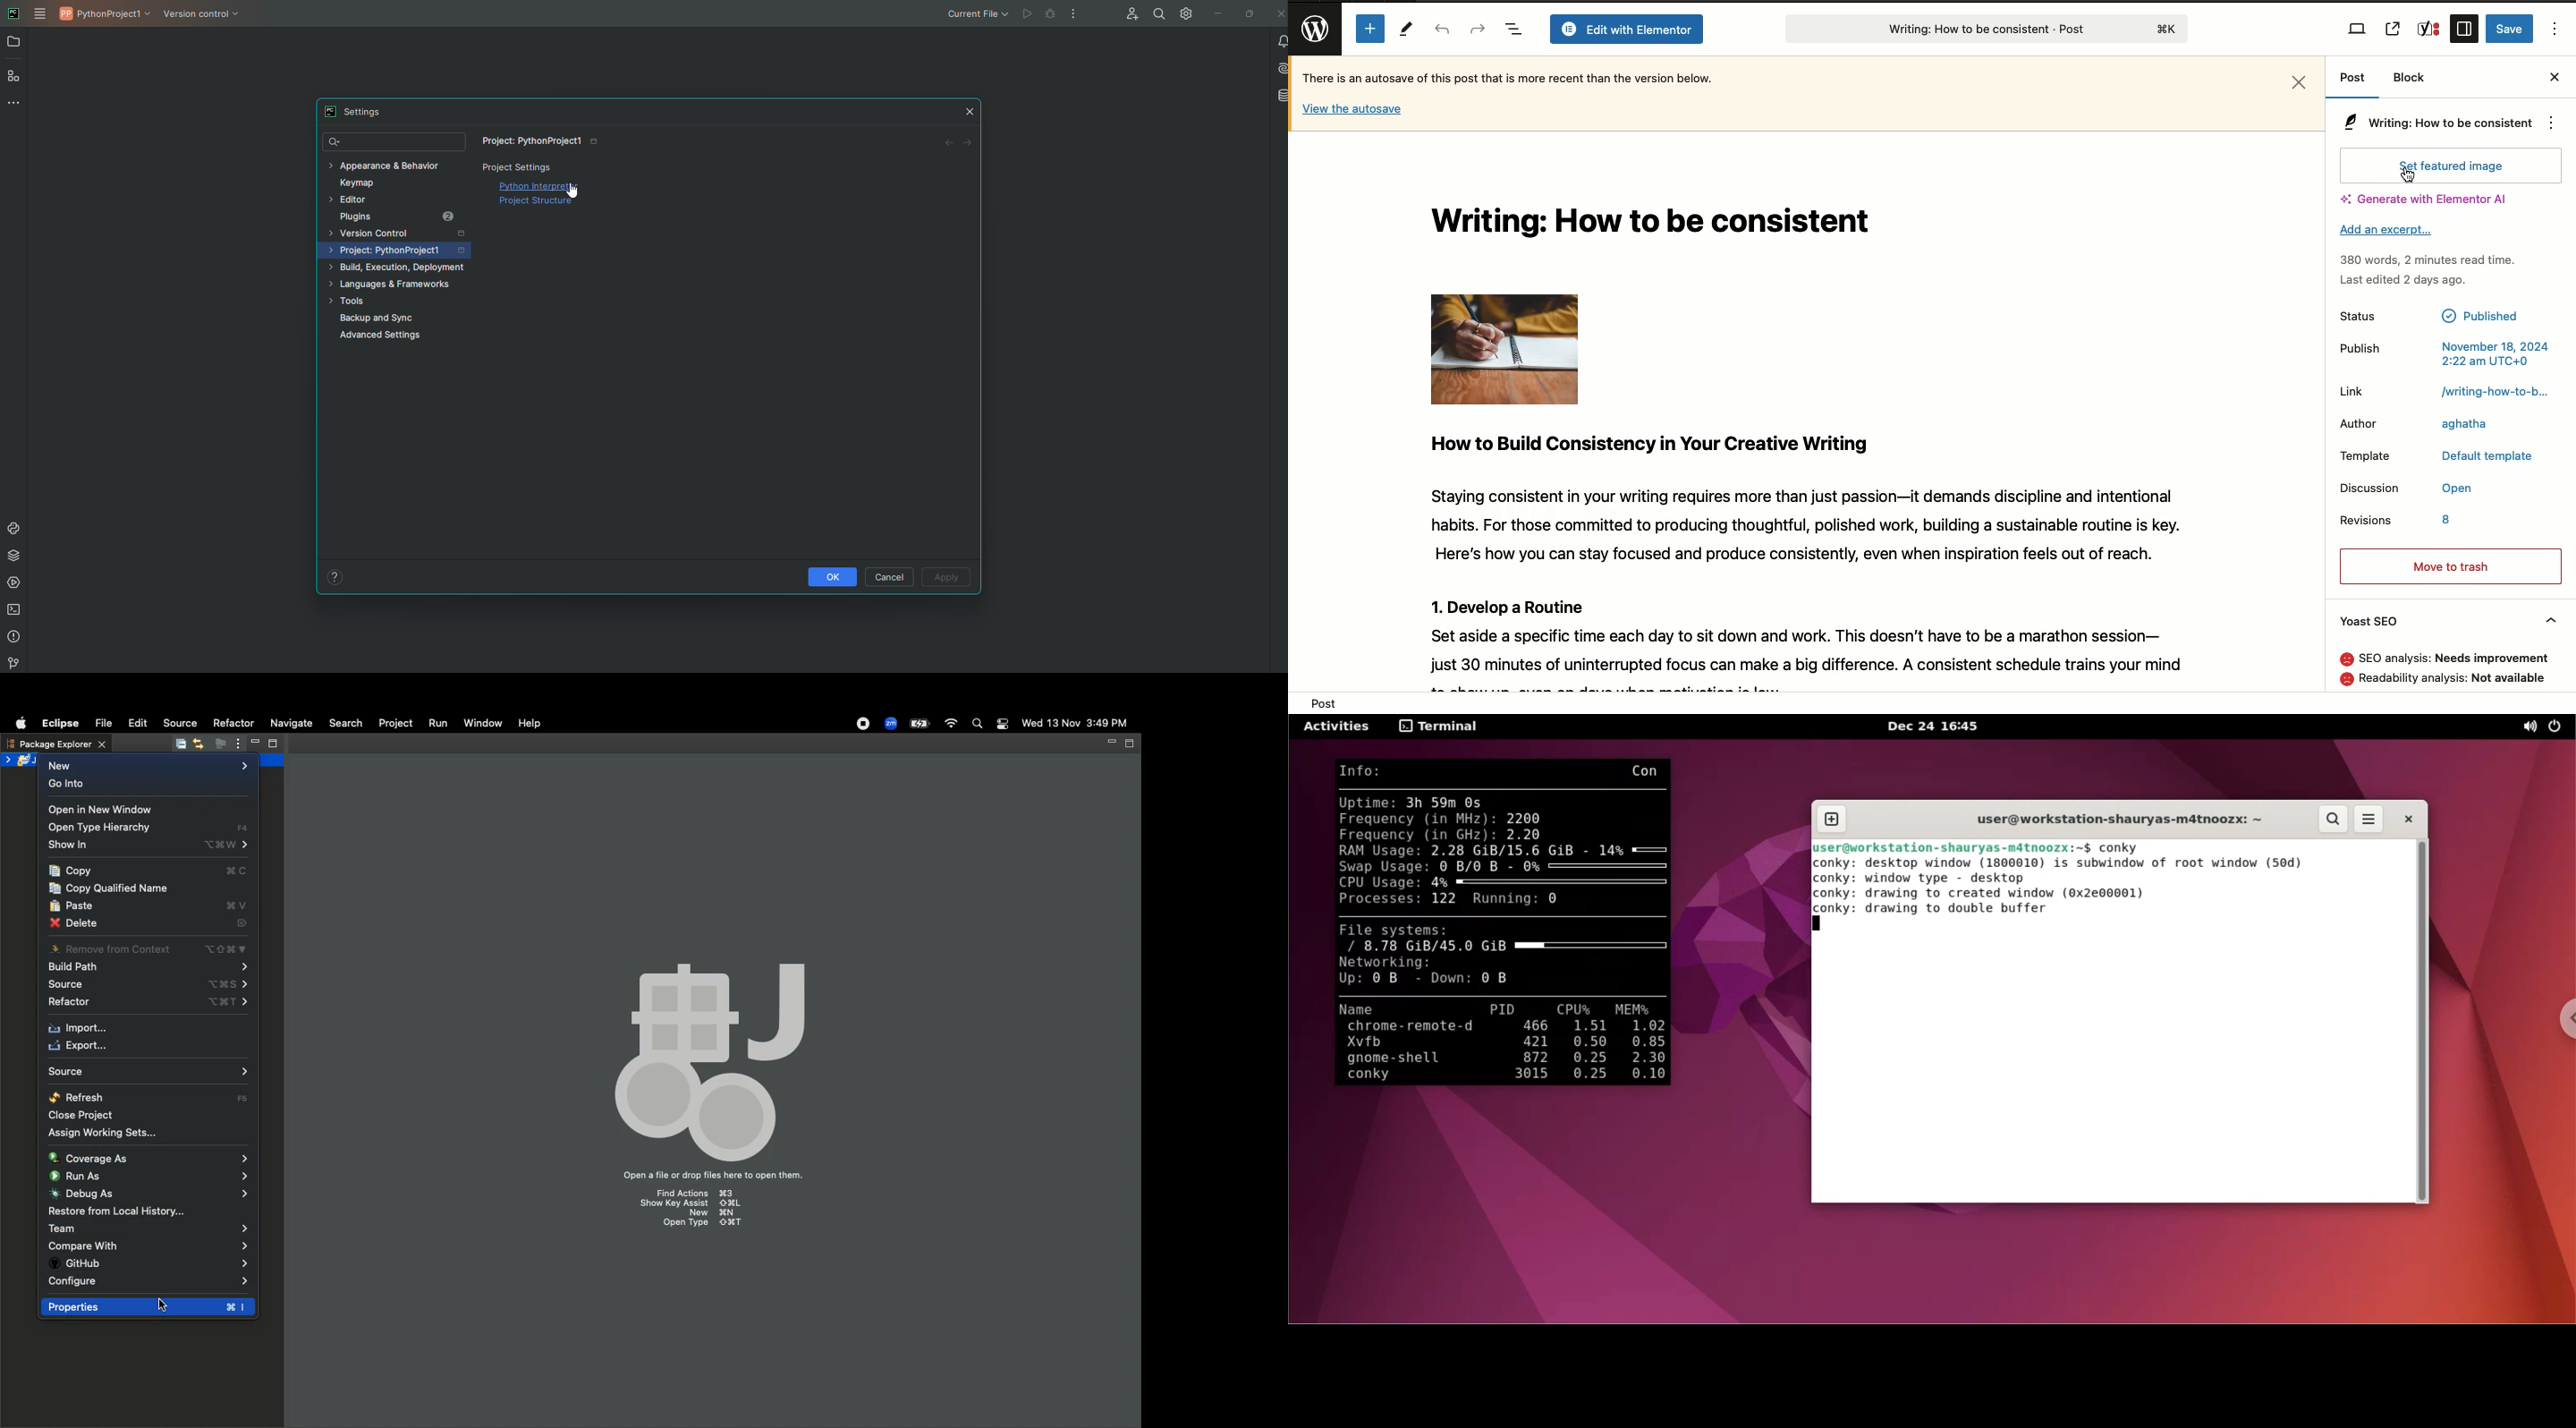  What do you see at coordinates (397, 217) in the screenshot?
I see `Plugins` at bounding box center [397, 217].